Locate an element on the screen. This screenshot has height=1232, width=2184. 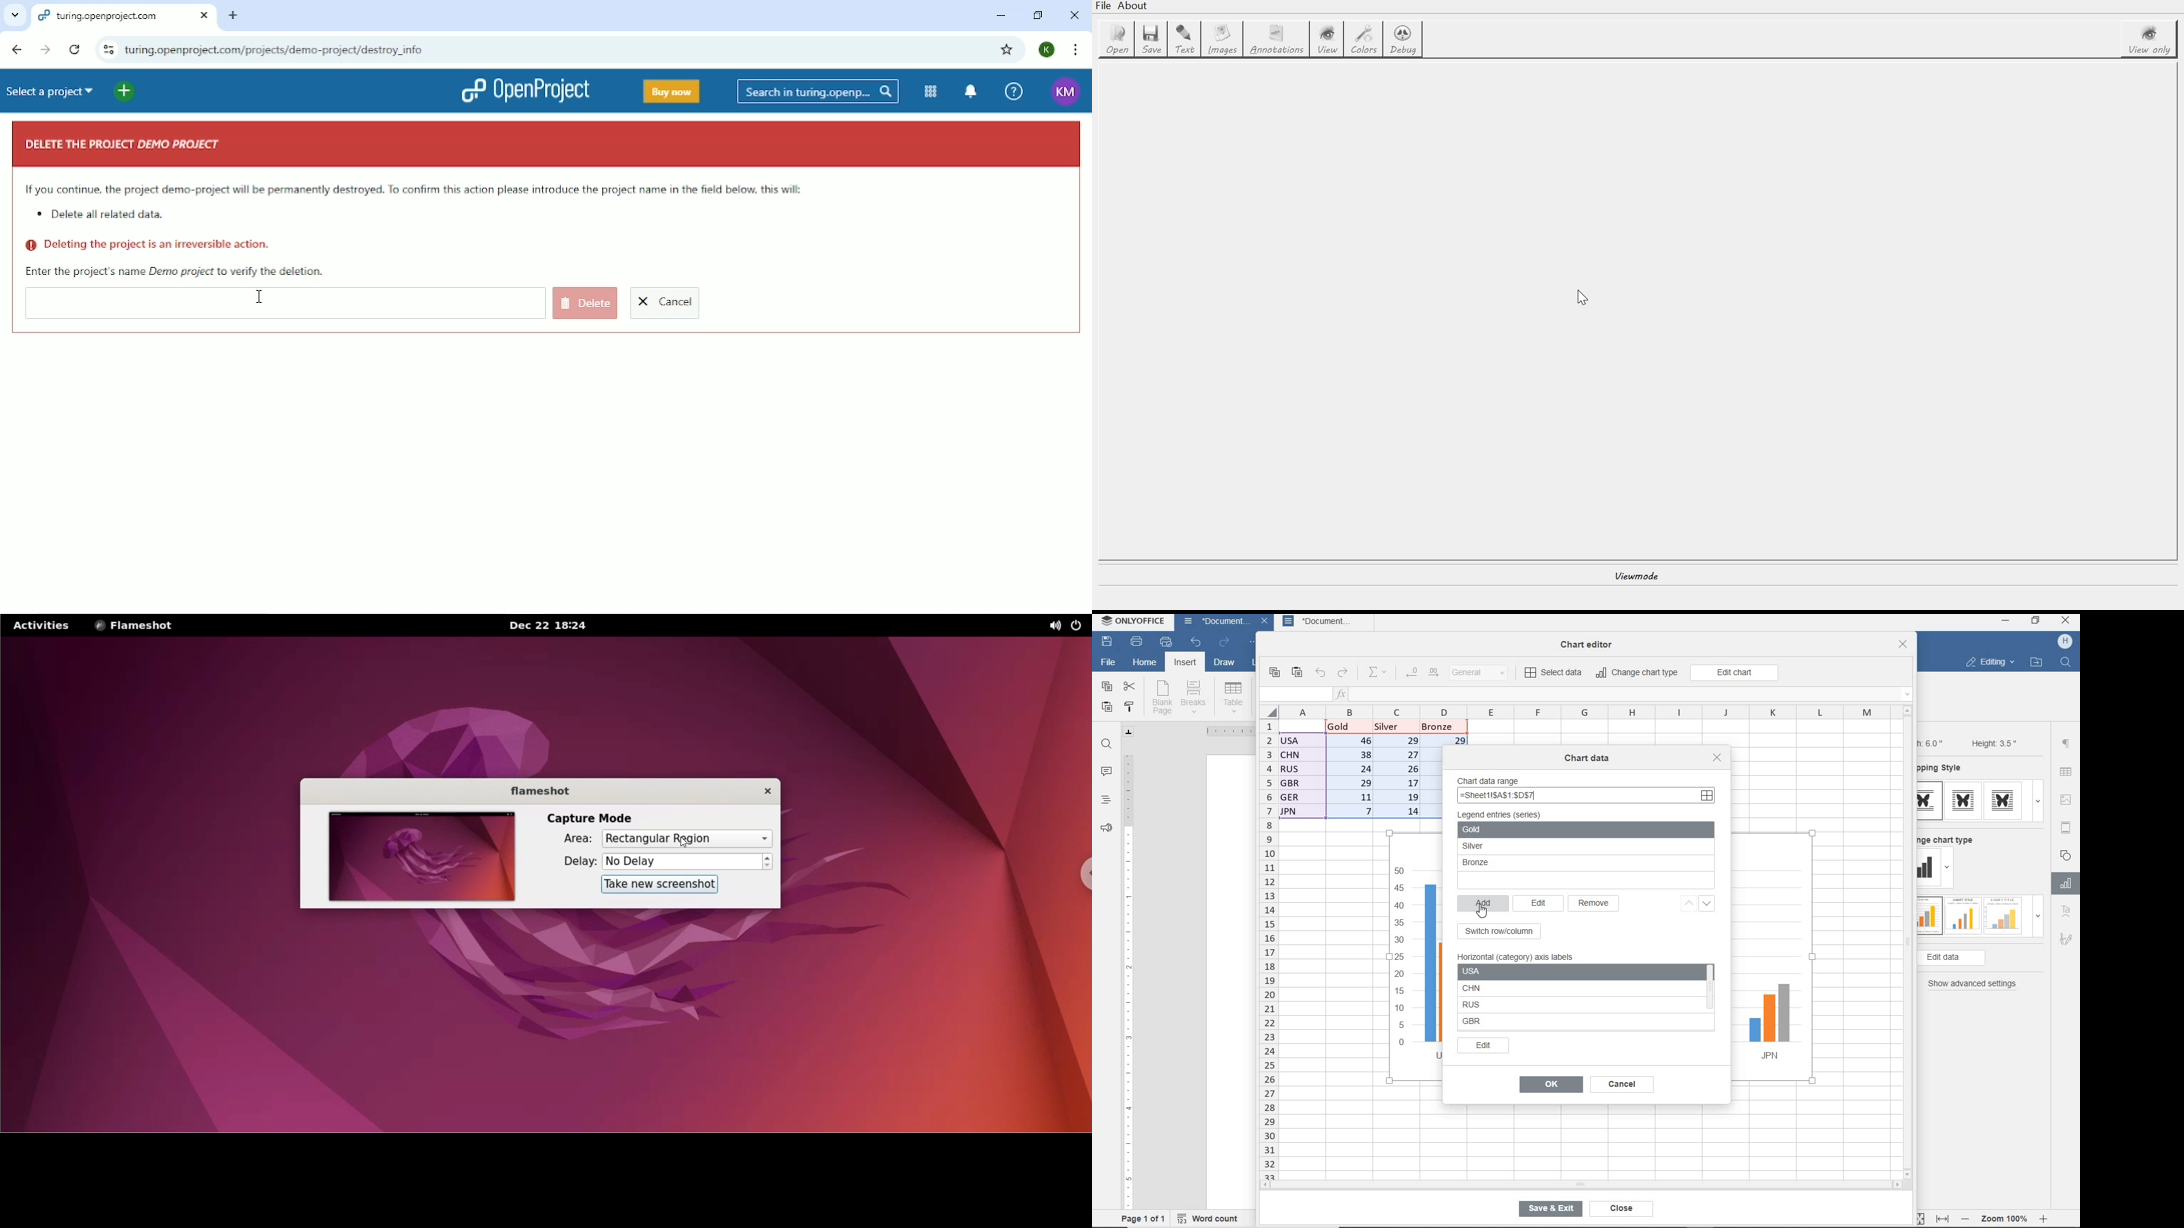
down is located at coordinates (1715, 904).